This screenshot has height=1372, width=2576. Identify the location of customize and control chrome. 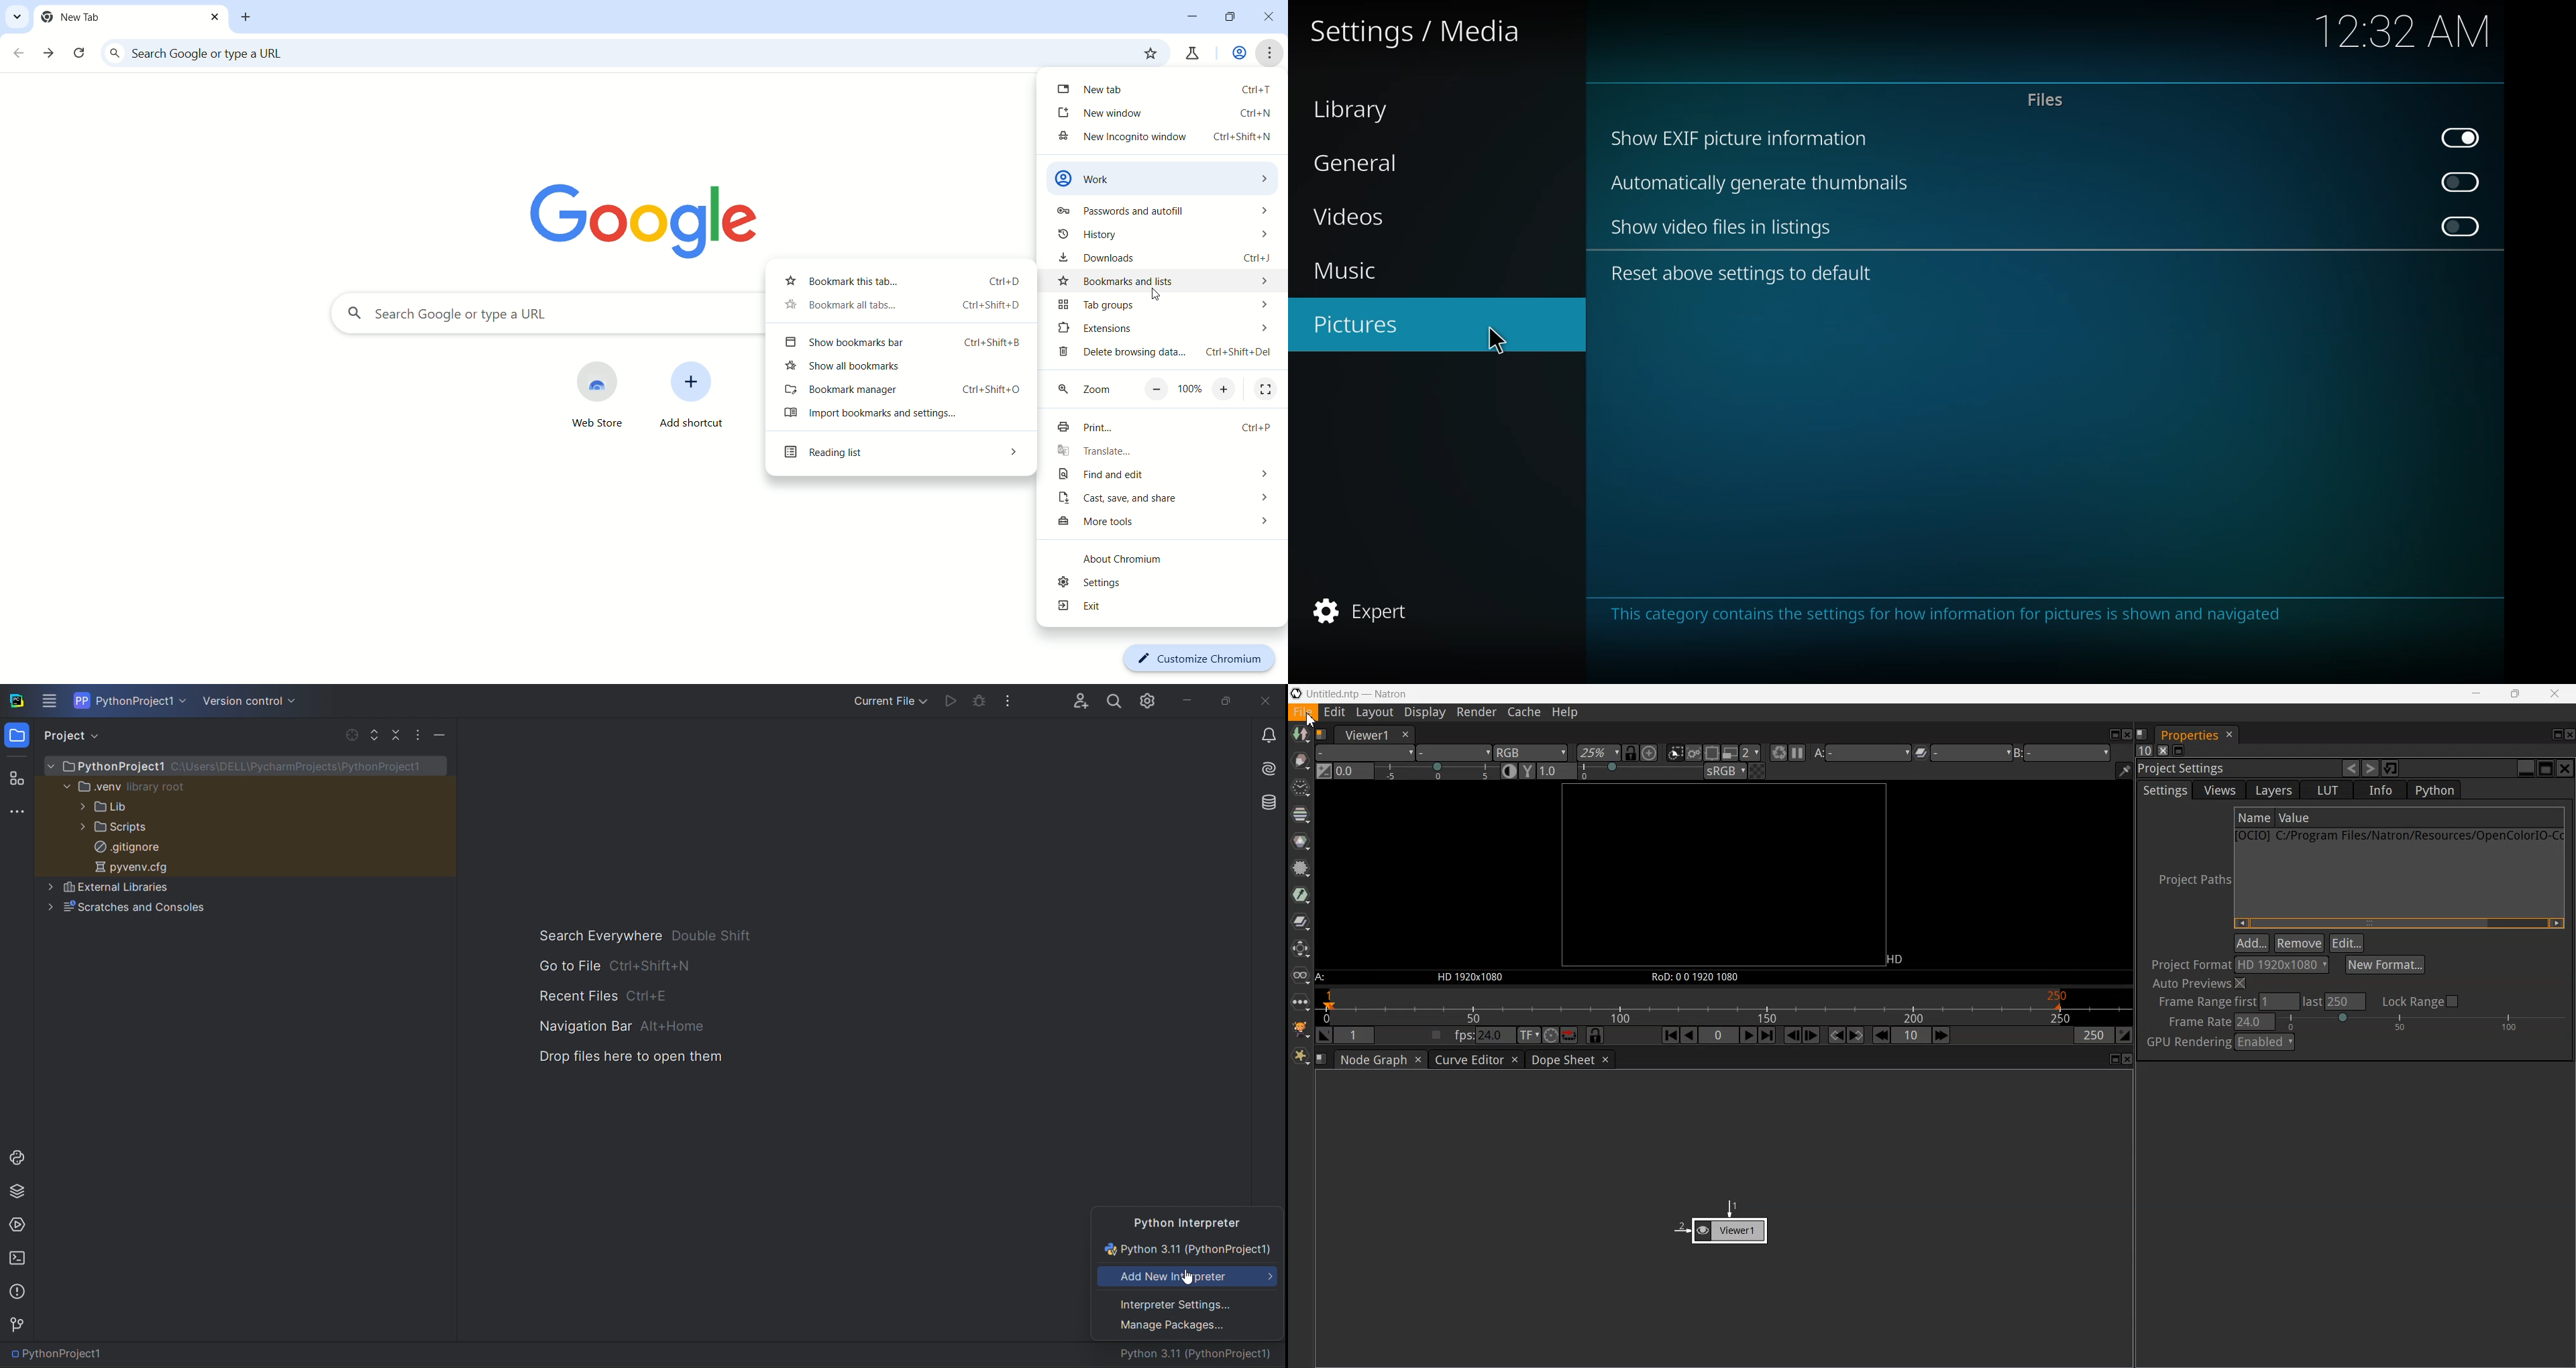
(1271, 53).